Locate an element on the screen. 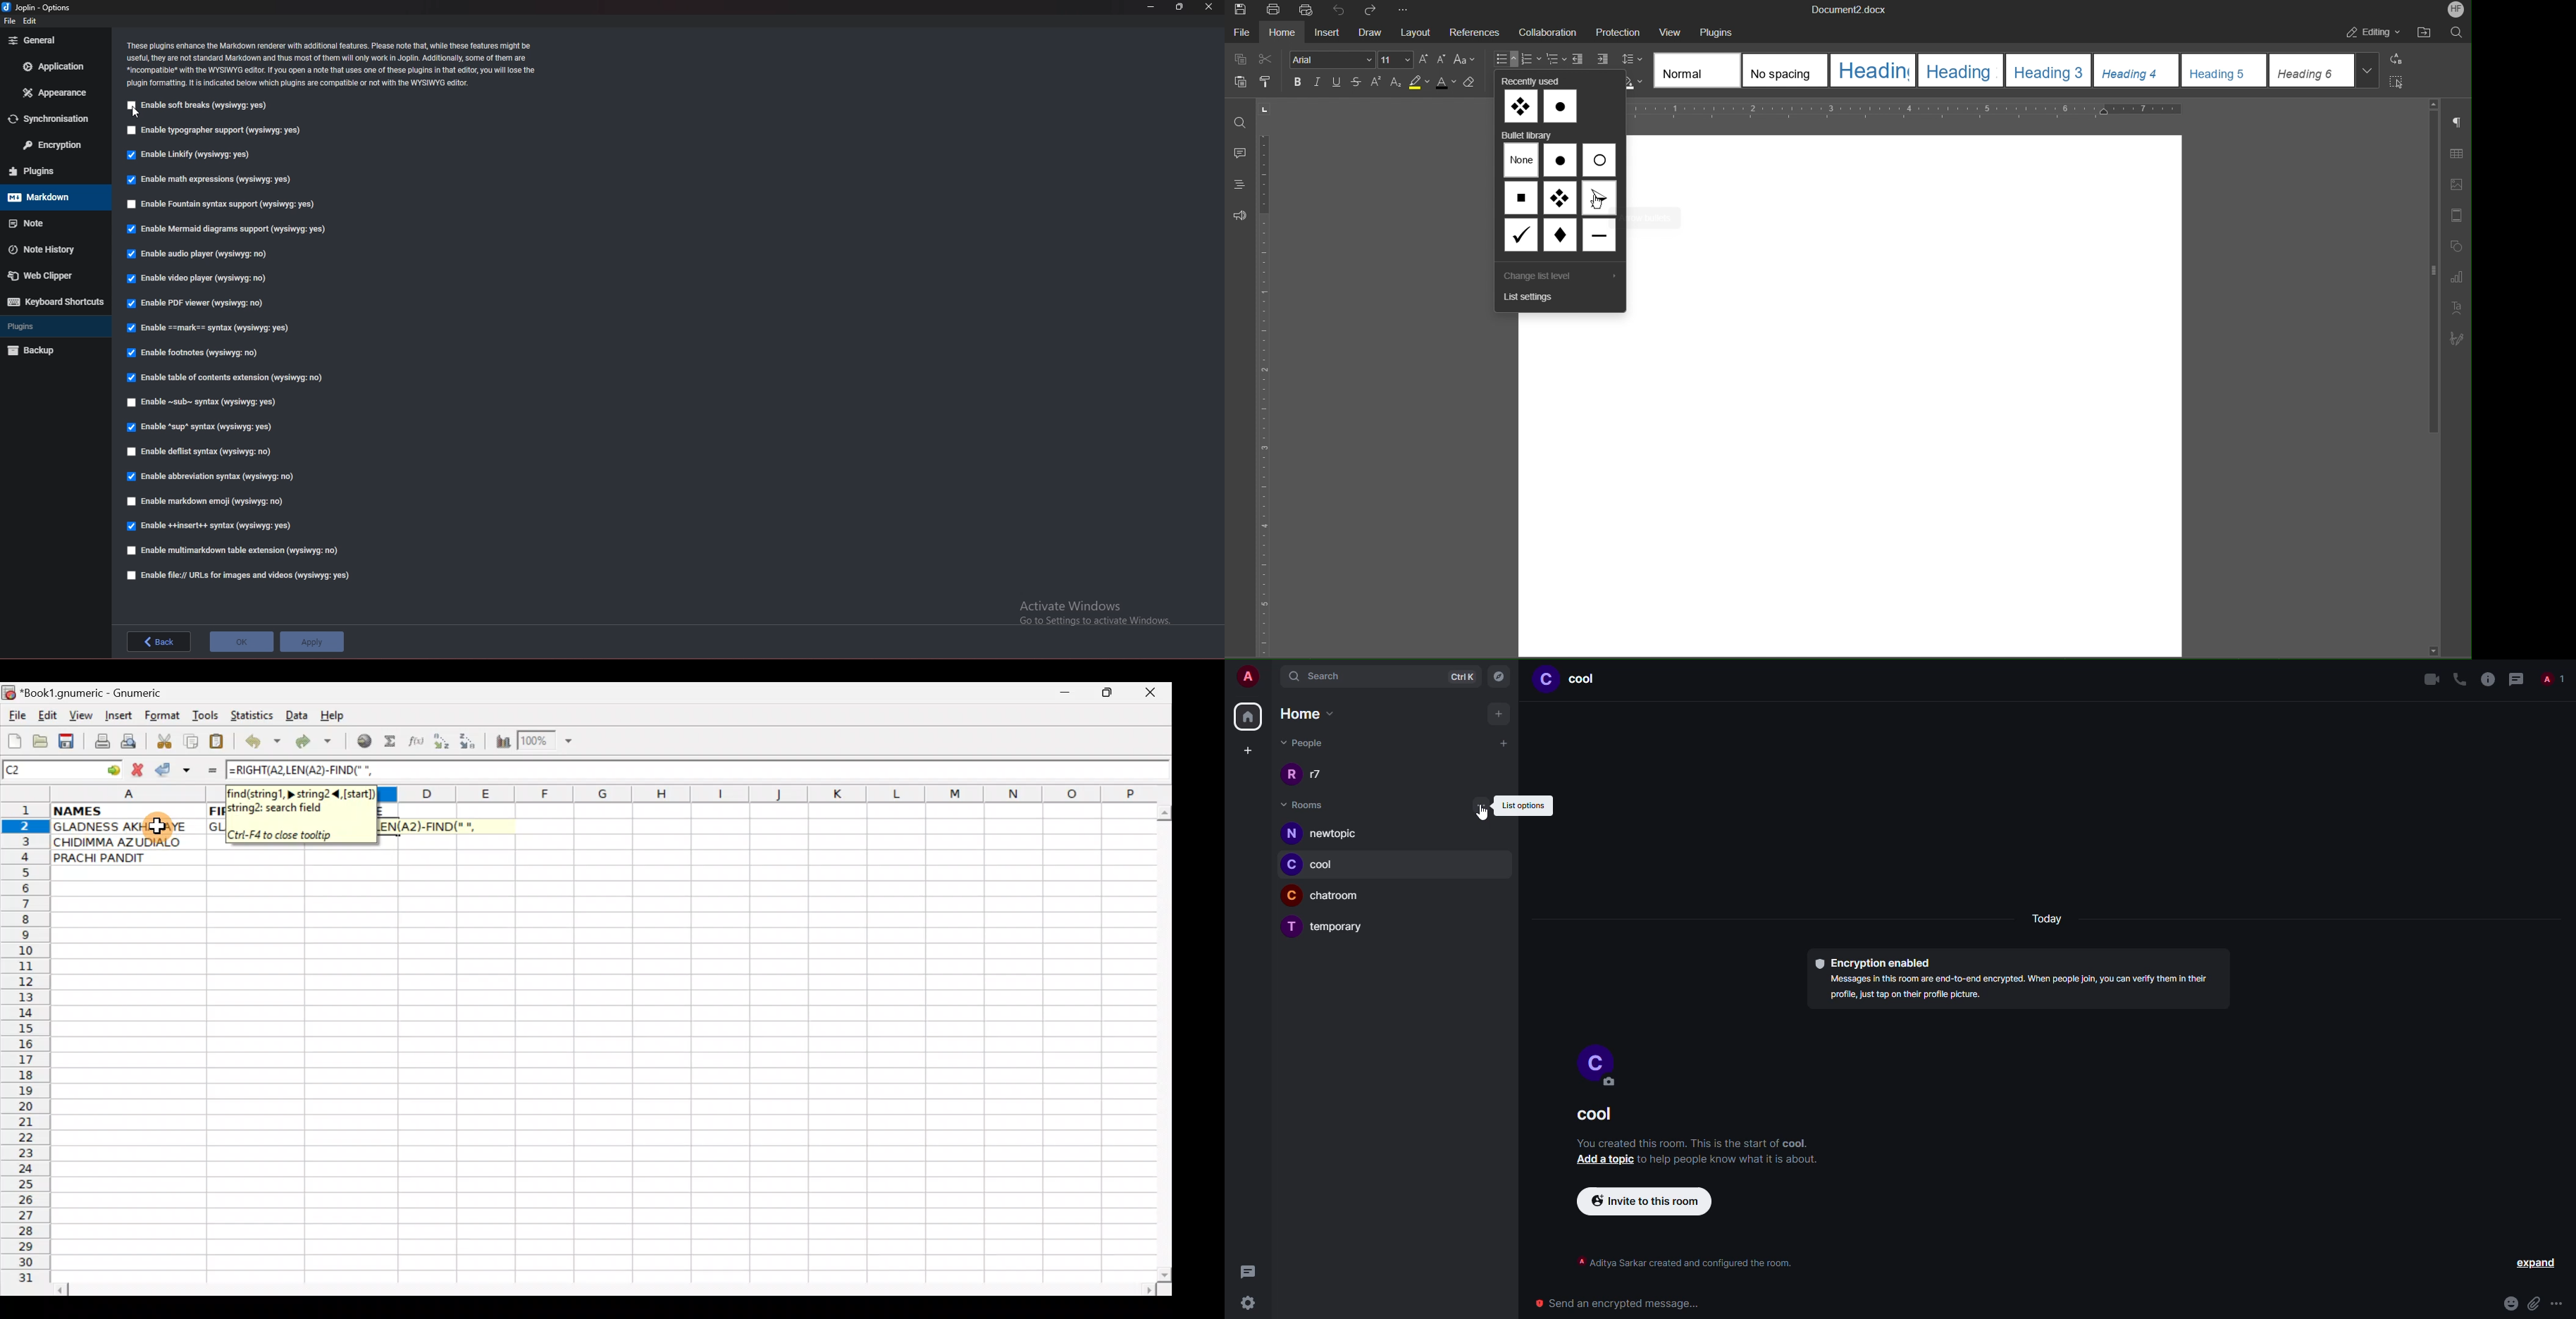 The width and height of the screenshot is (2576, 1344). enable table of contents is located at coordinates (228, 377).